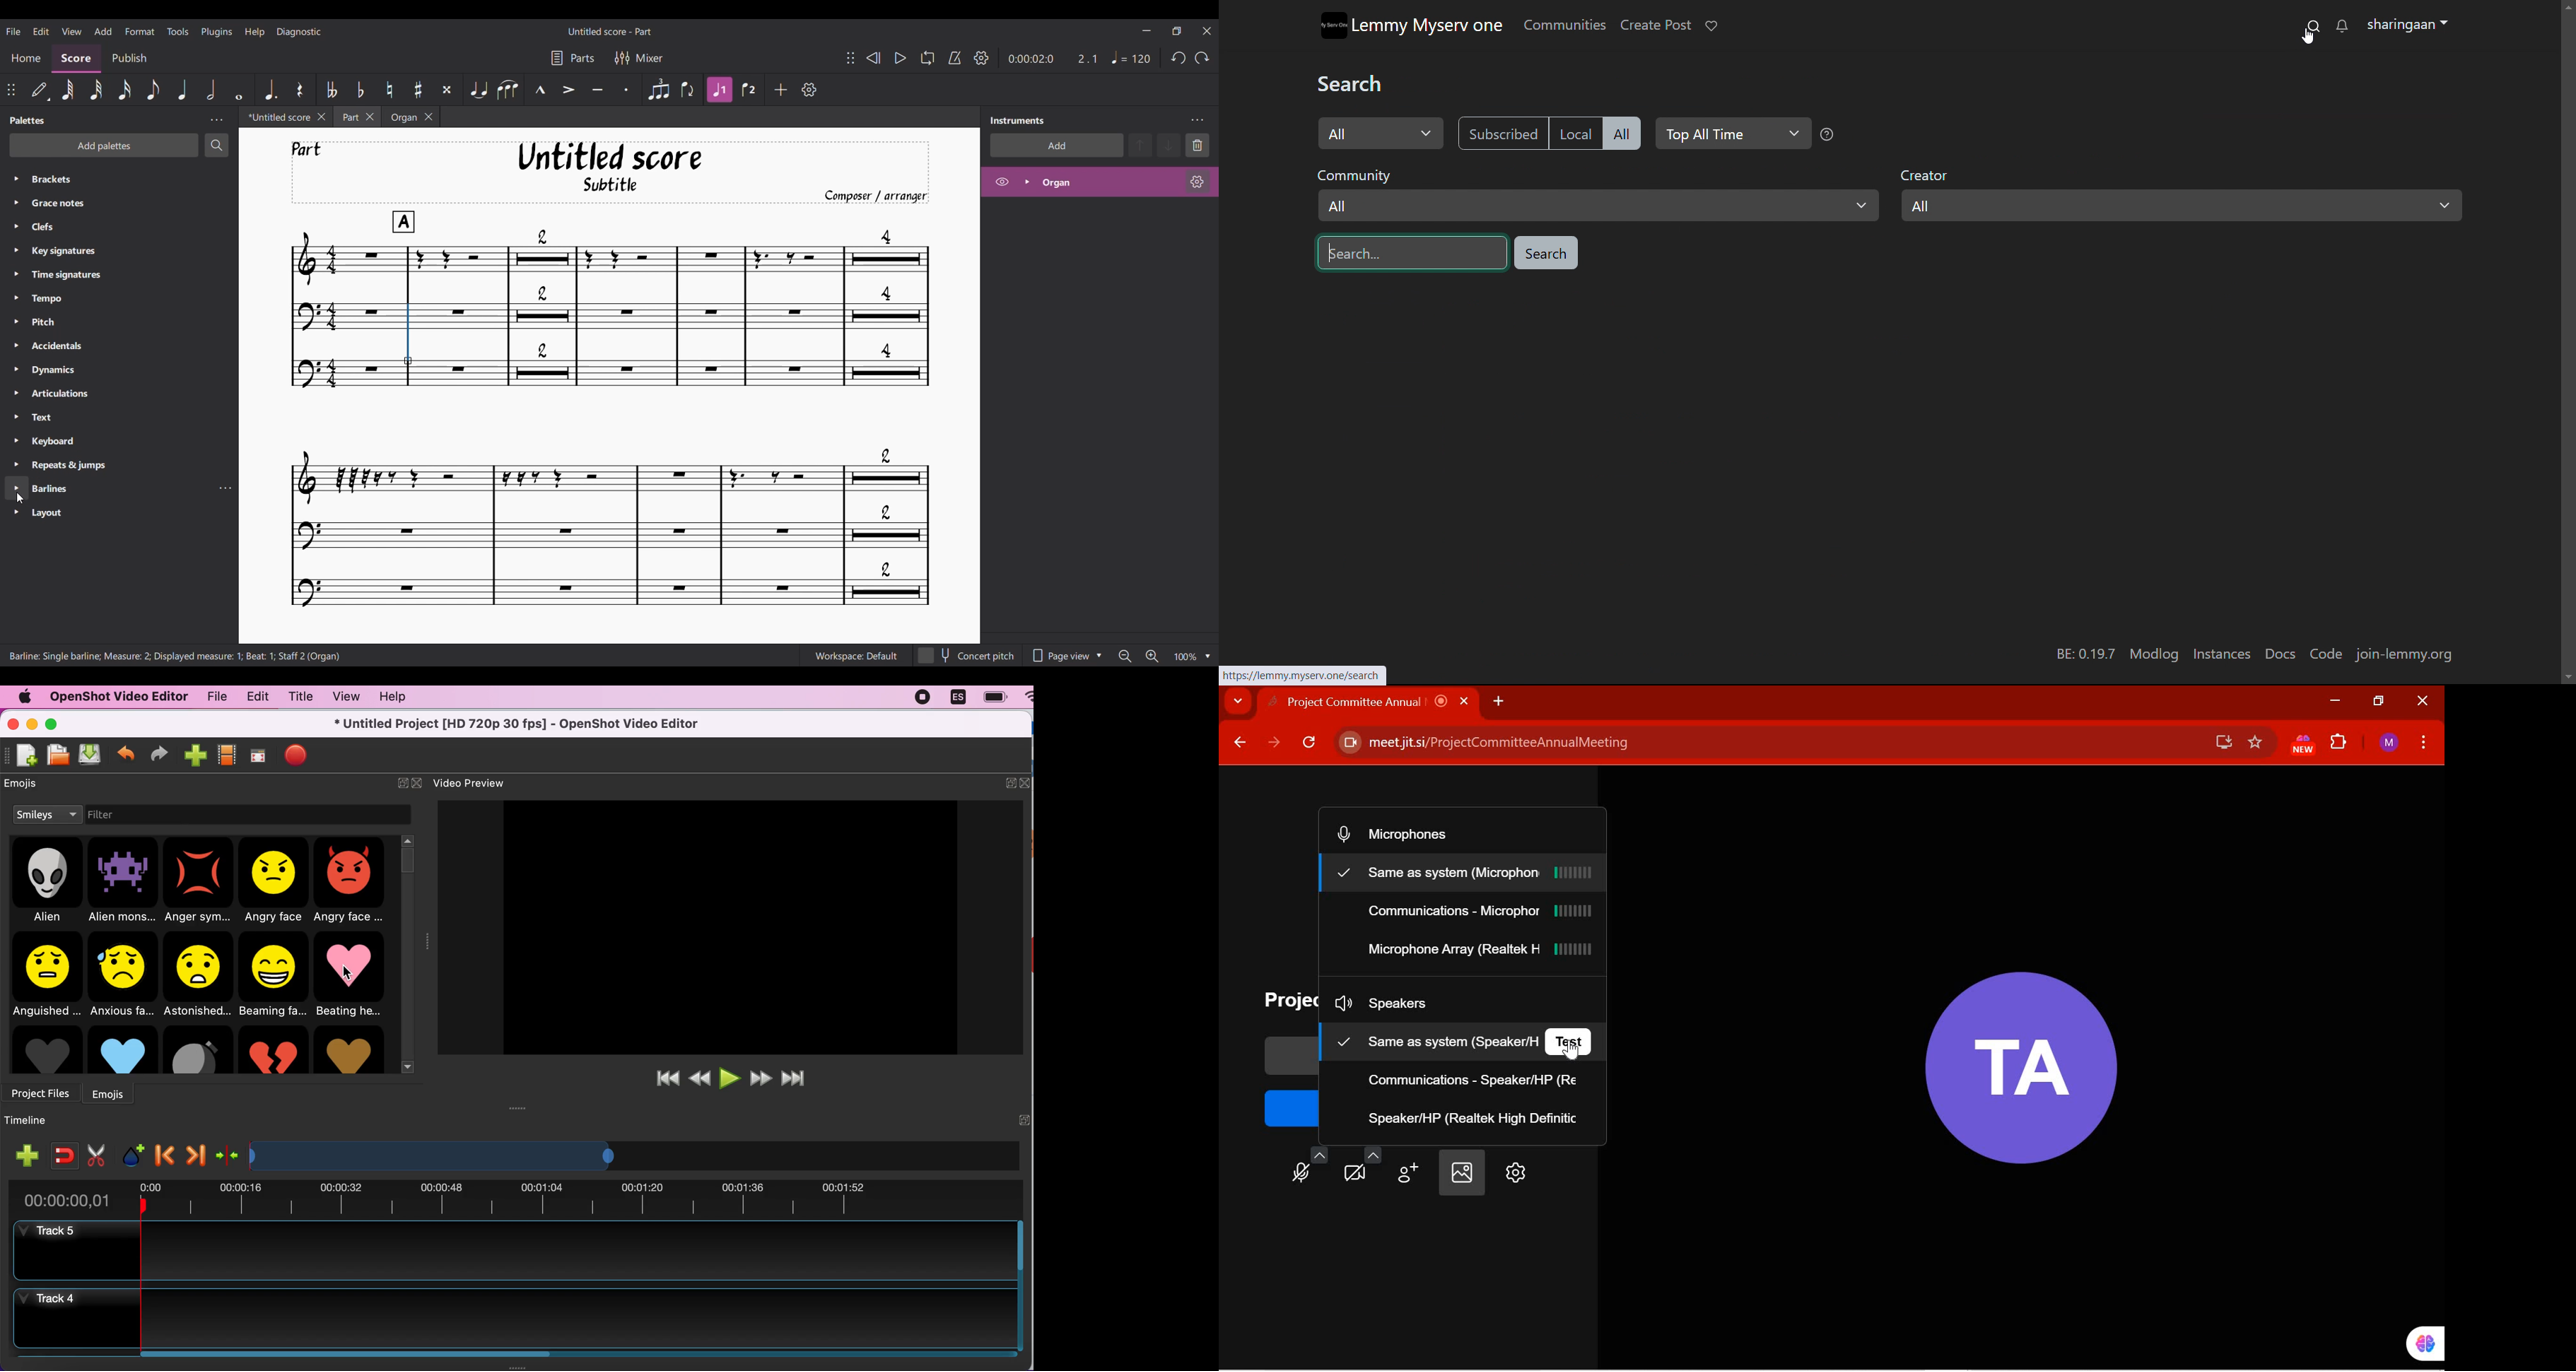 This screenshot has width=2576, height=1372. Describe the element at coordinates (67, 90) in the screenshot. I see `64th note` at that location.